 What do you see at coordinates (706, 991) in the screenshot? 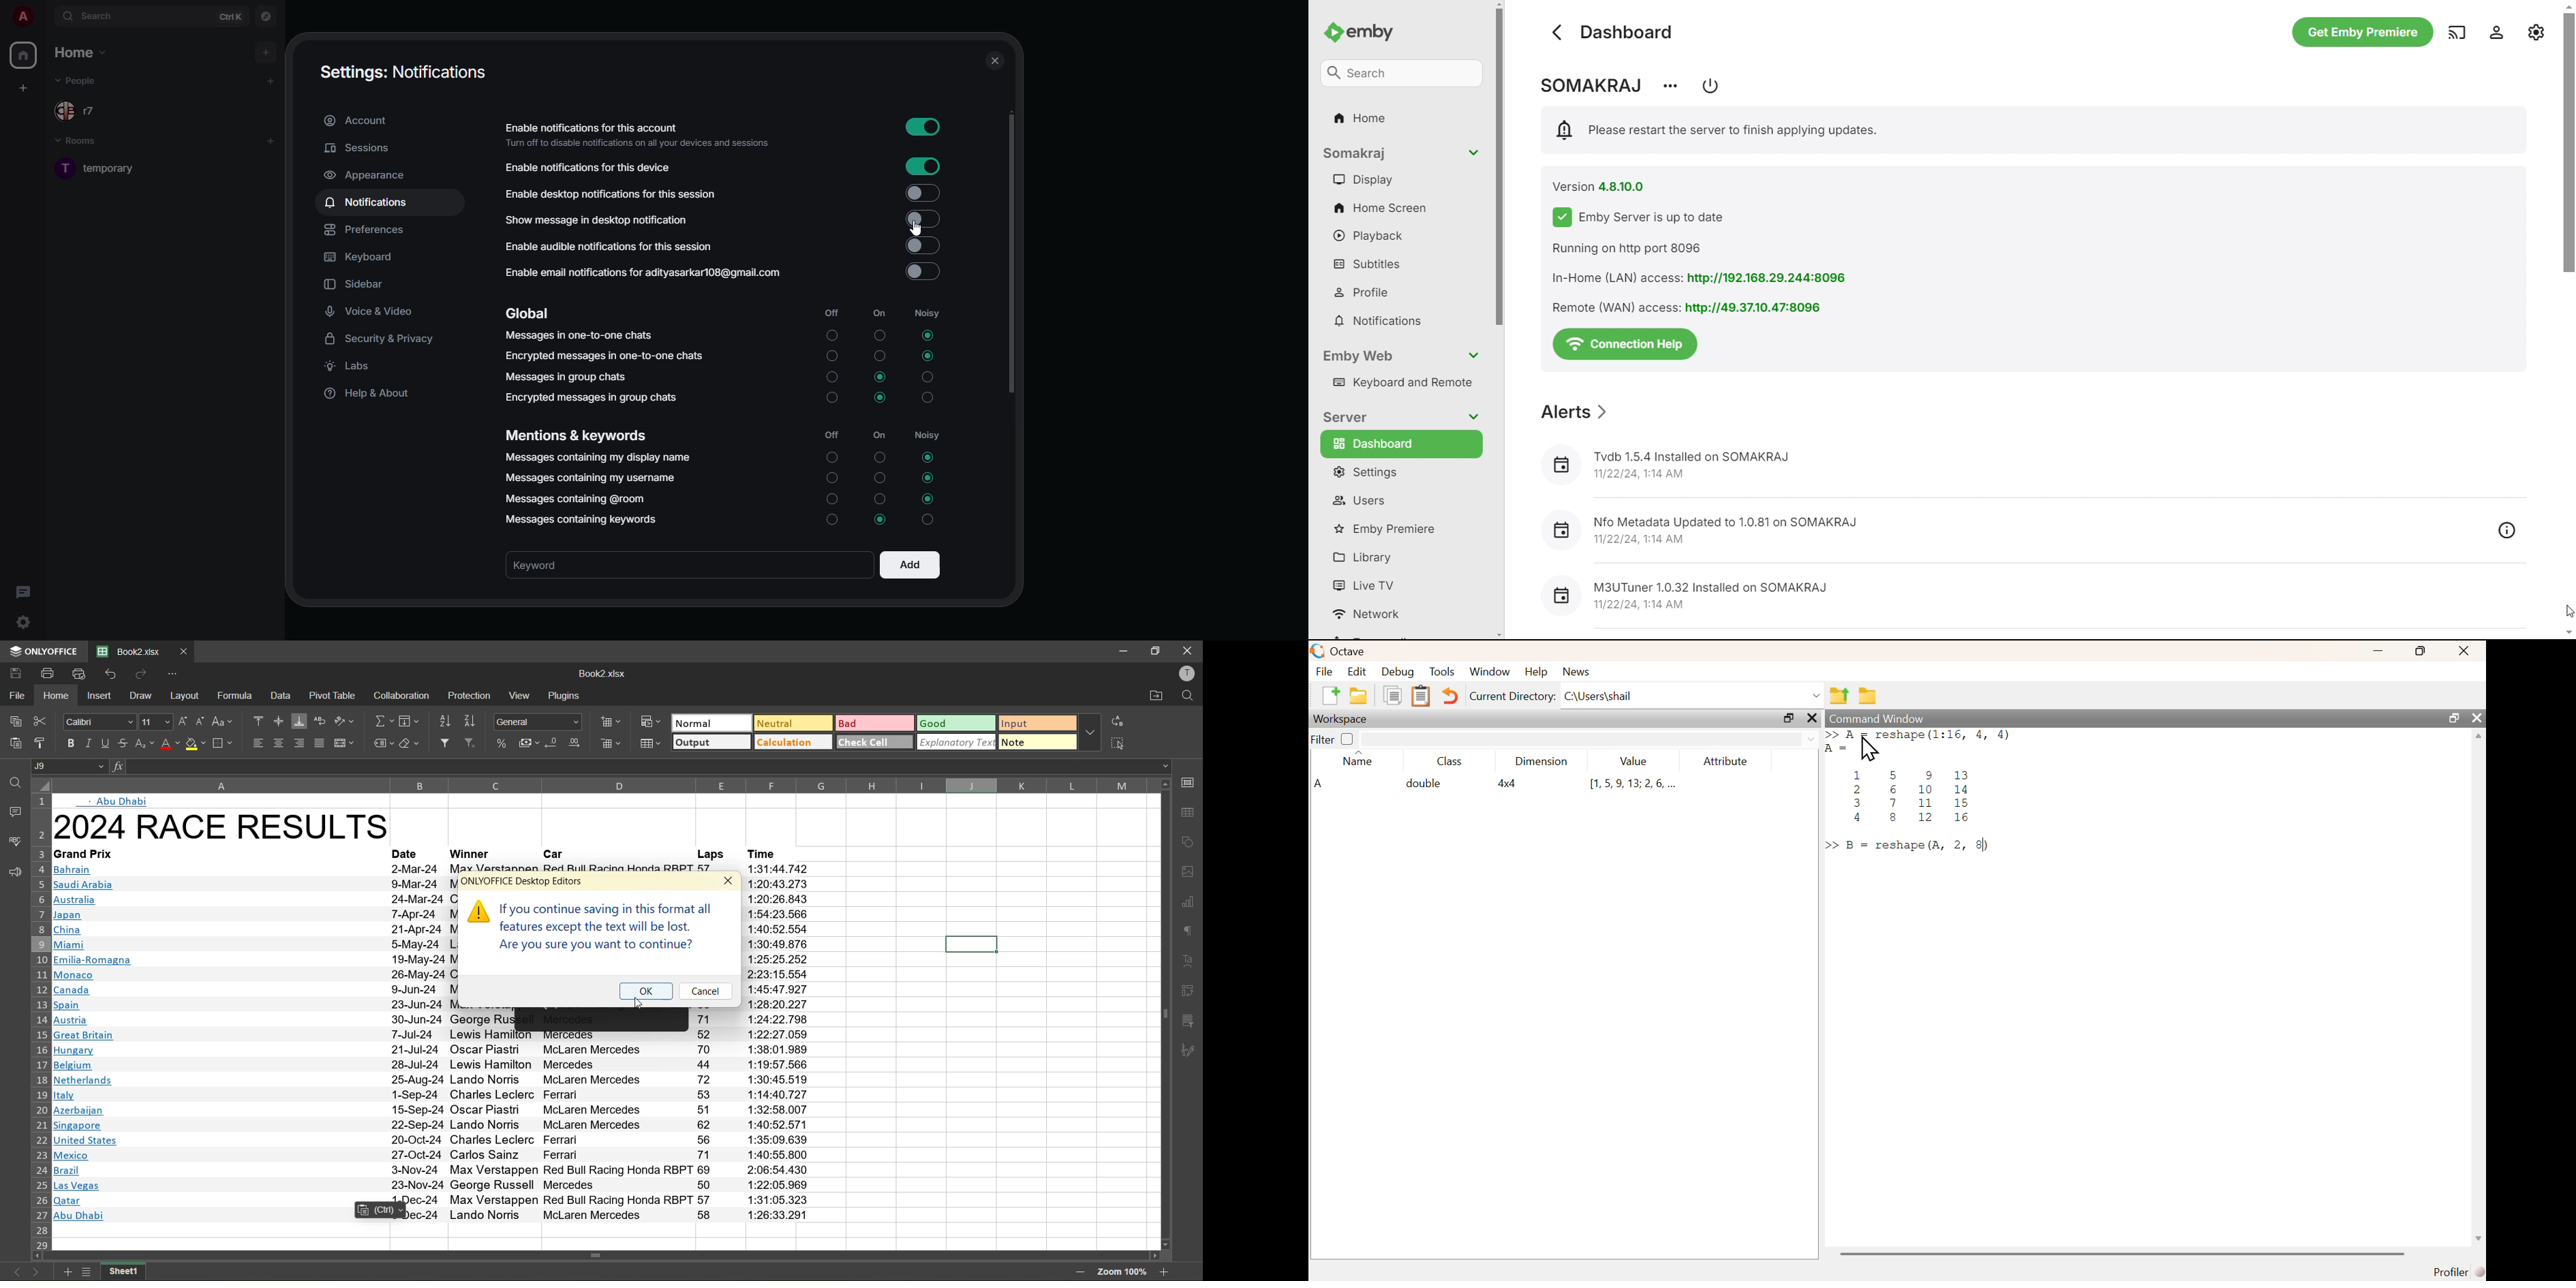
I see `cancel` at bounding box center [706, 991].